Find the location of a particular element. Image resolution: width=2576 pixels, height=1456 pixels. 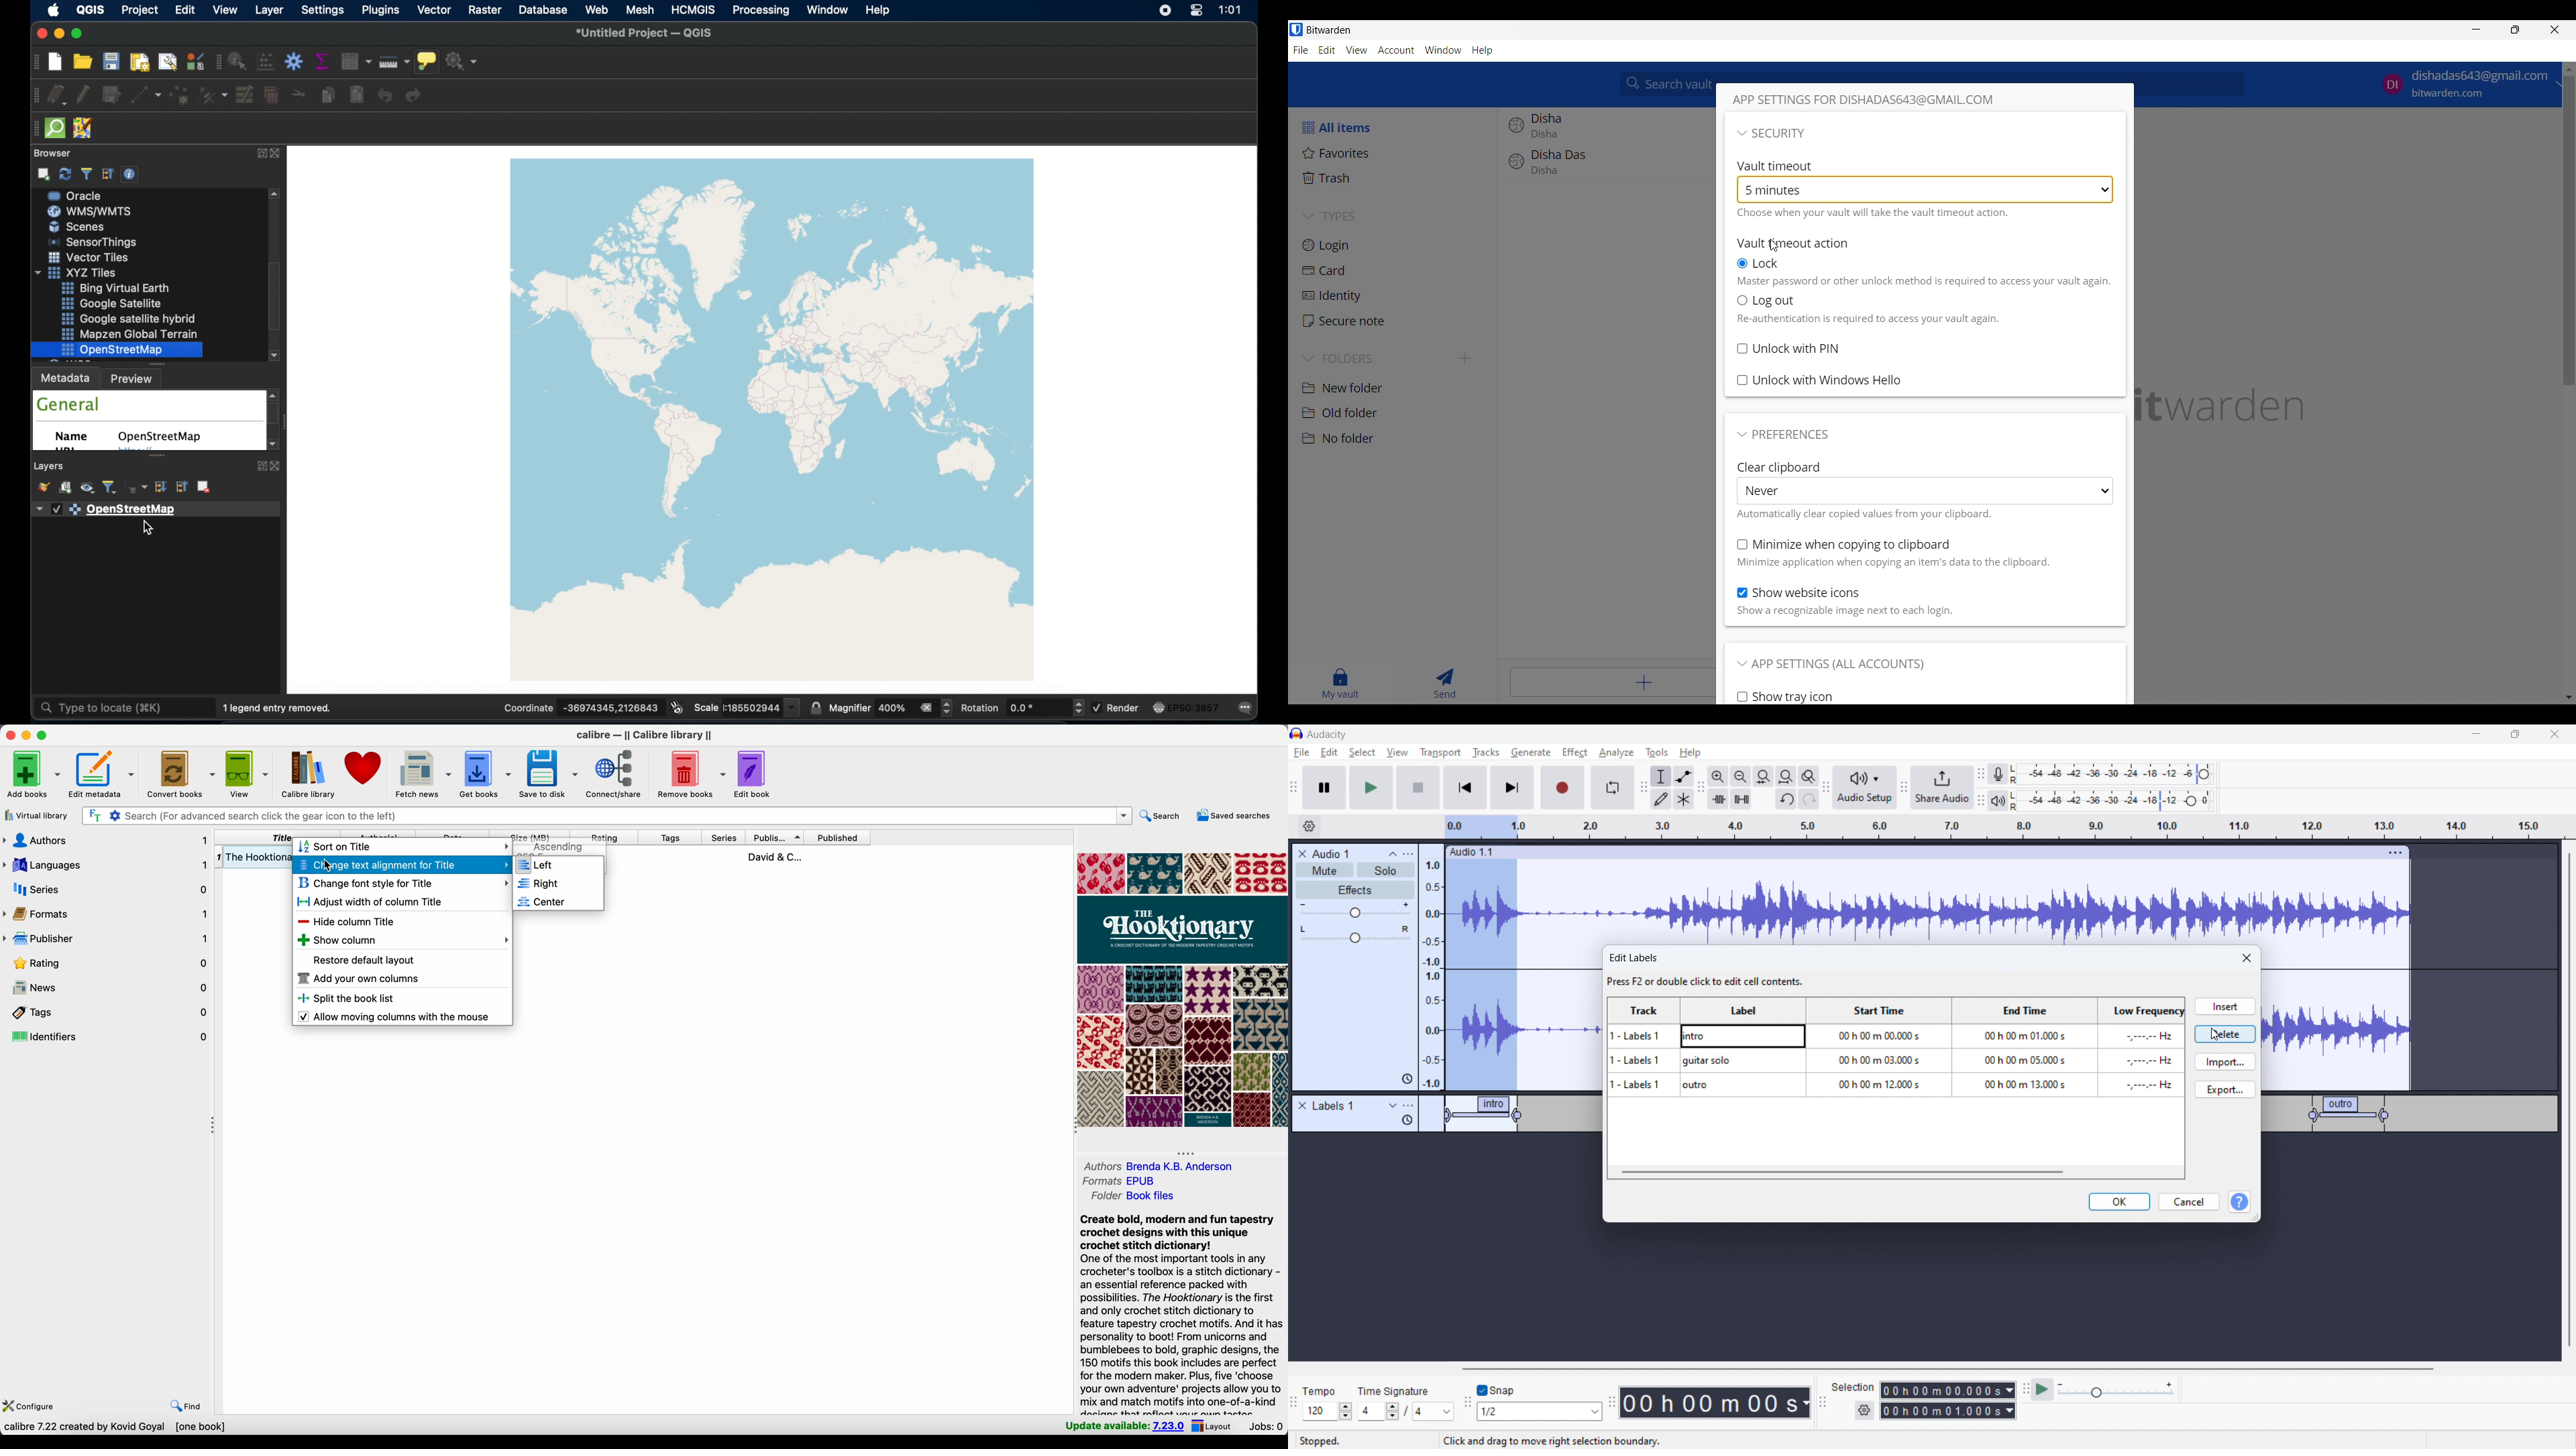

edit is located at coordinates (1329, 753).